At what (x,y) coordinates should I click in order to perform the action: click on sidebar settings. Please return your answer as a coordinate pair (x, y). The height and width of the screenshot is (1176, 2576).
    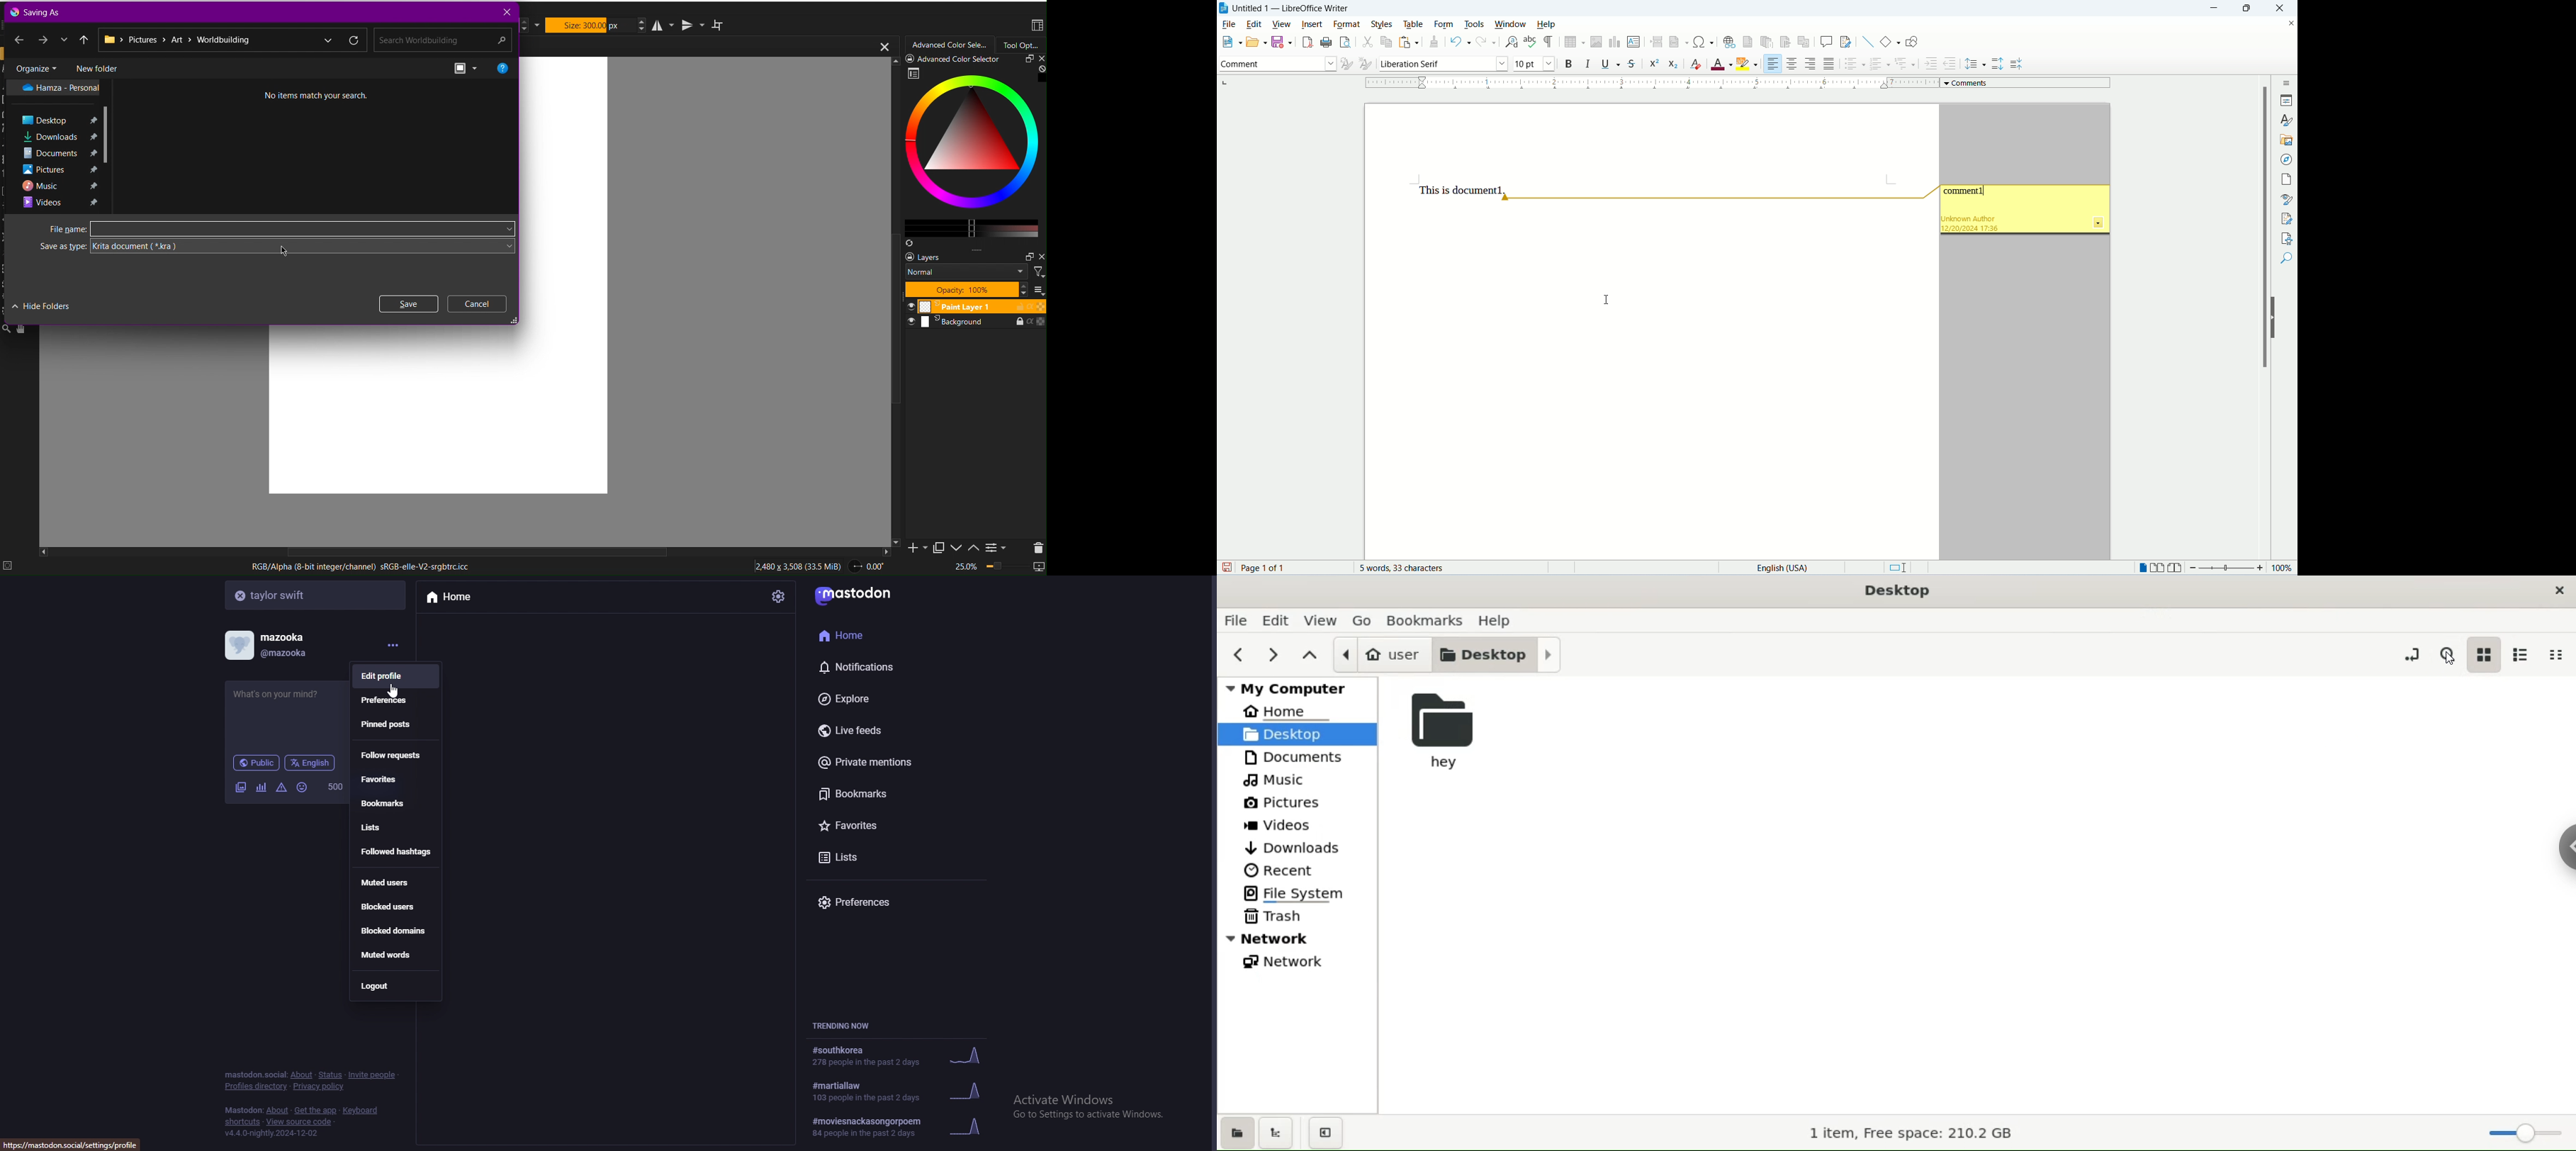
    Looking at the image, I should click on (2287, 83).